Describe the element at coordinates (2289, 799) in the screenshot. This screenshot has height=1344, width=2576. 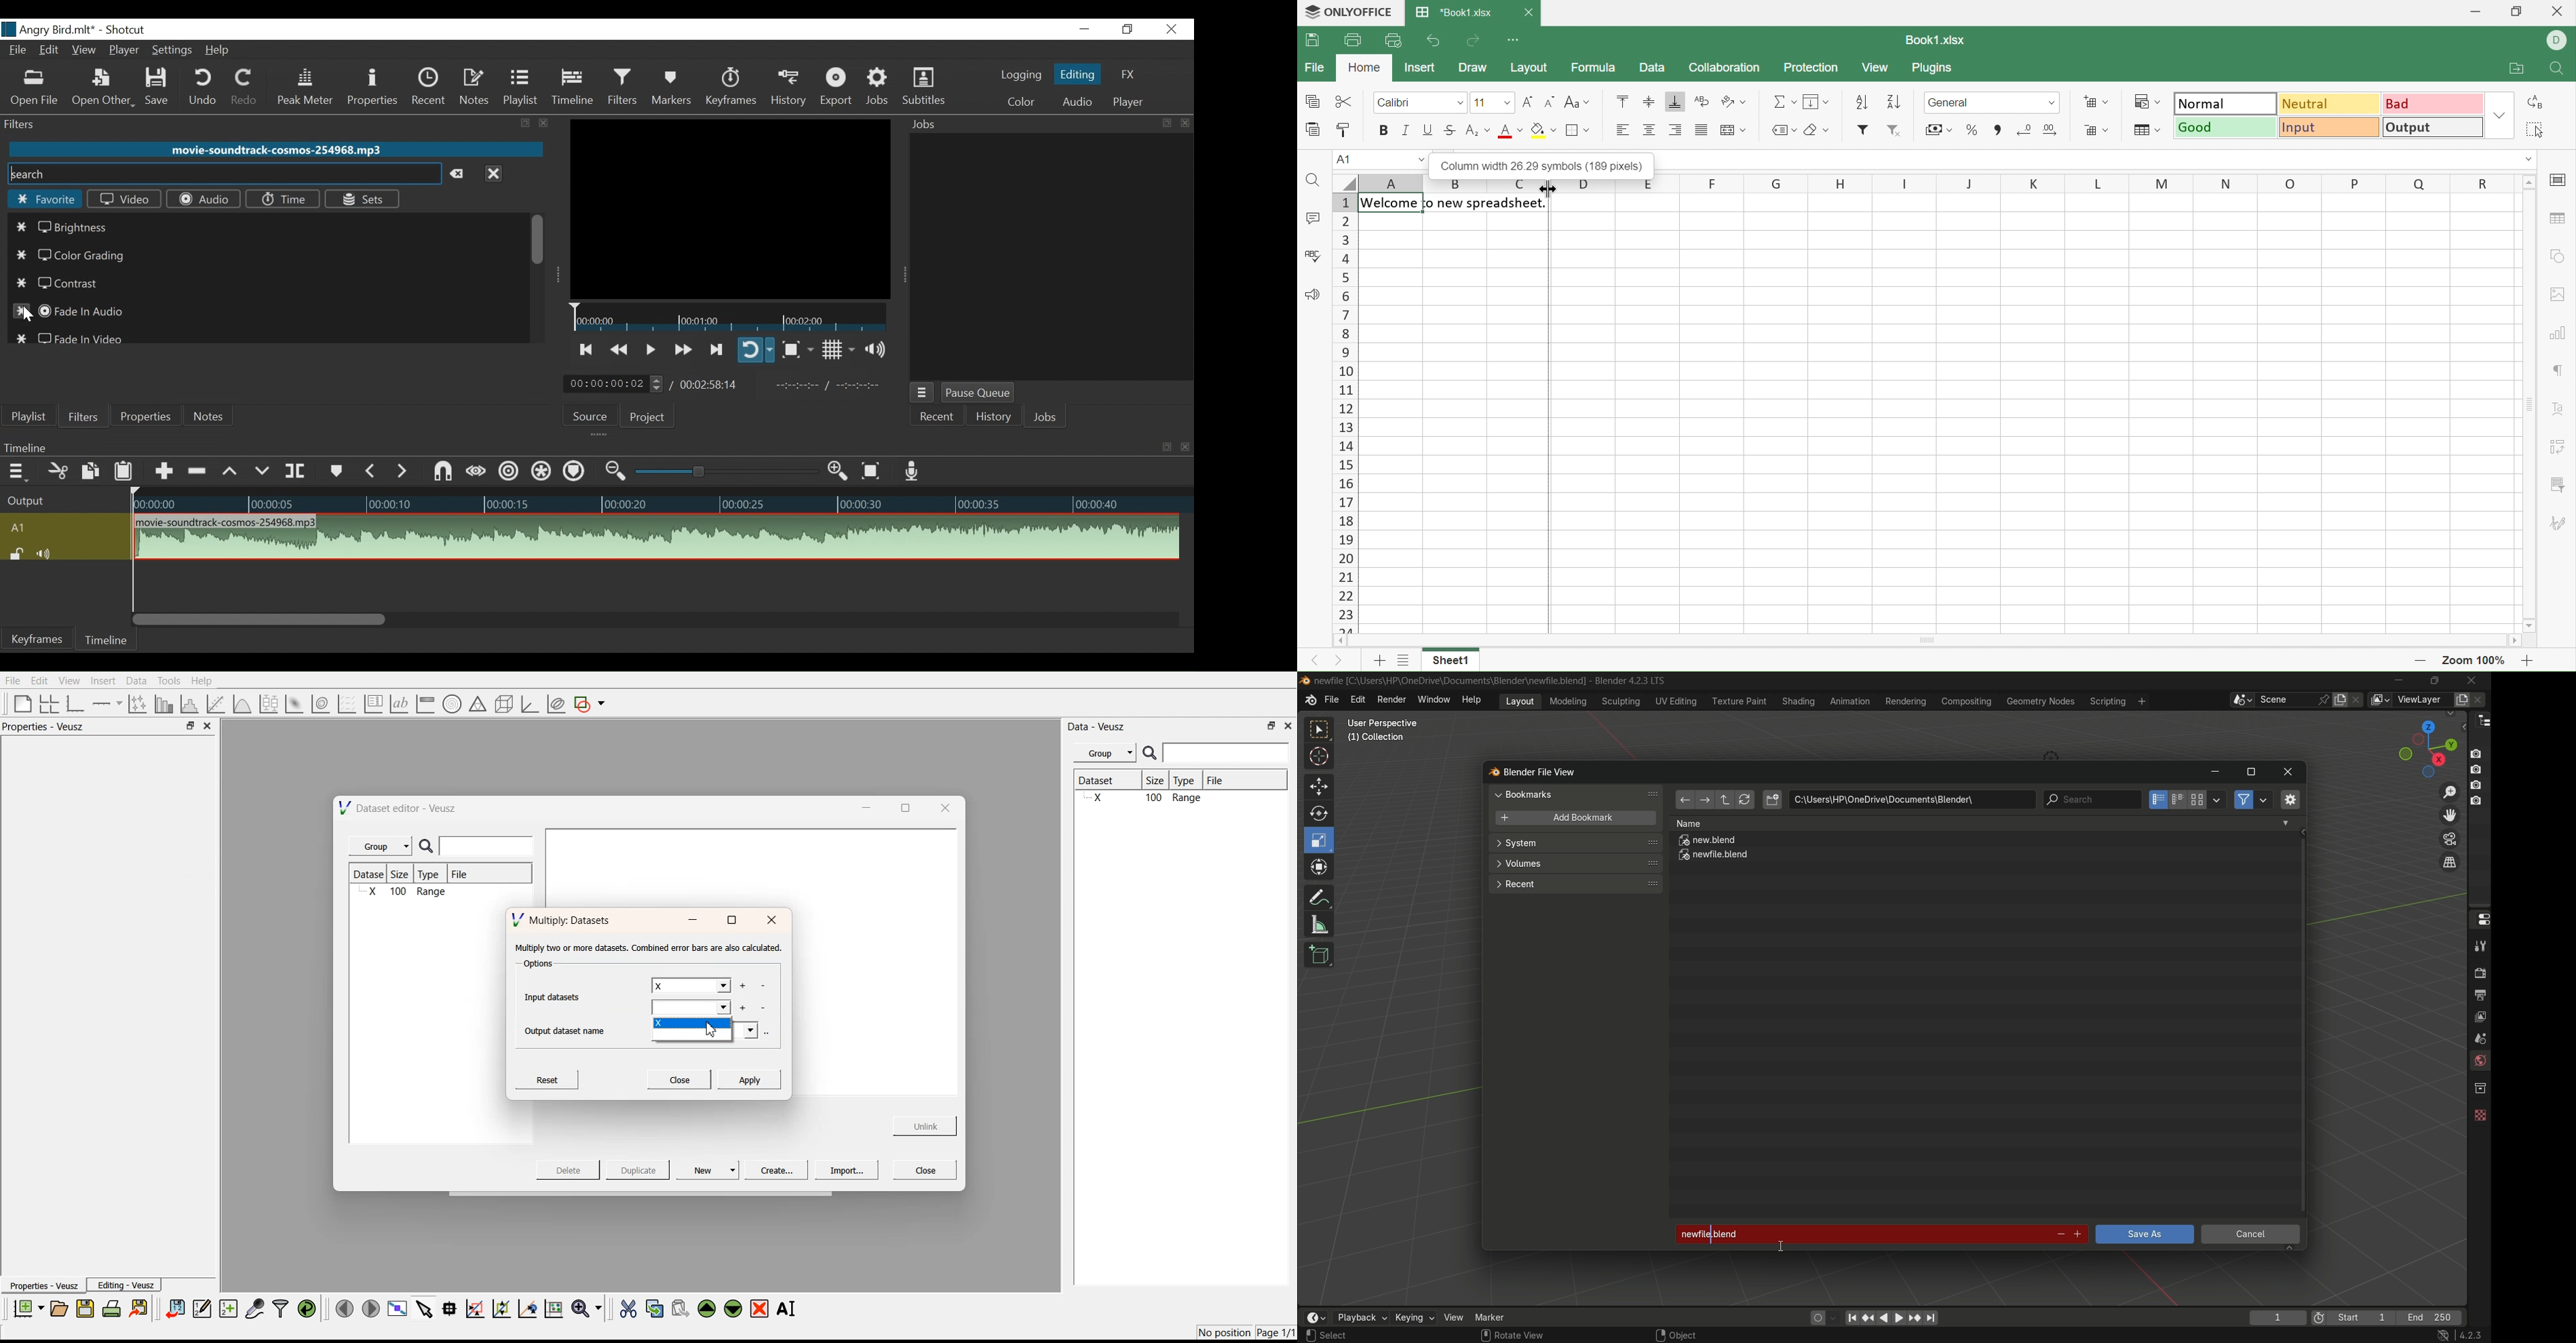
I see `toggle region` at that location.